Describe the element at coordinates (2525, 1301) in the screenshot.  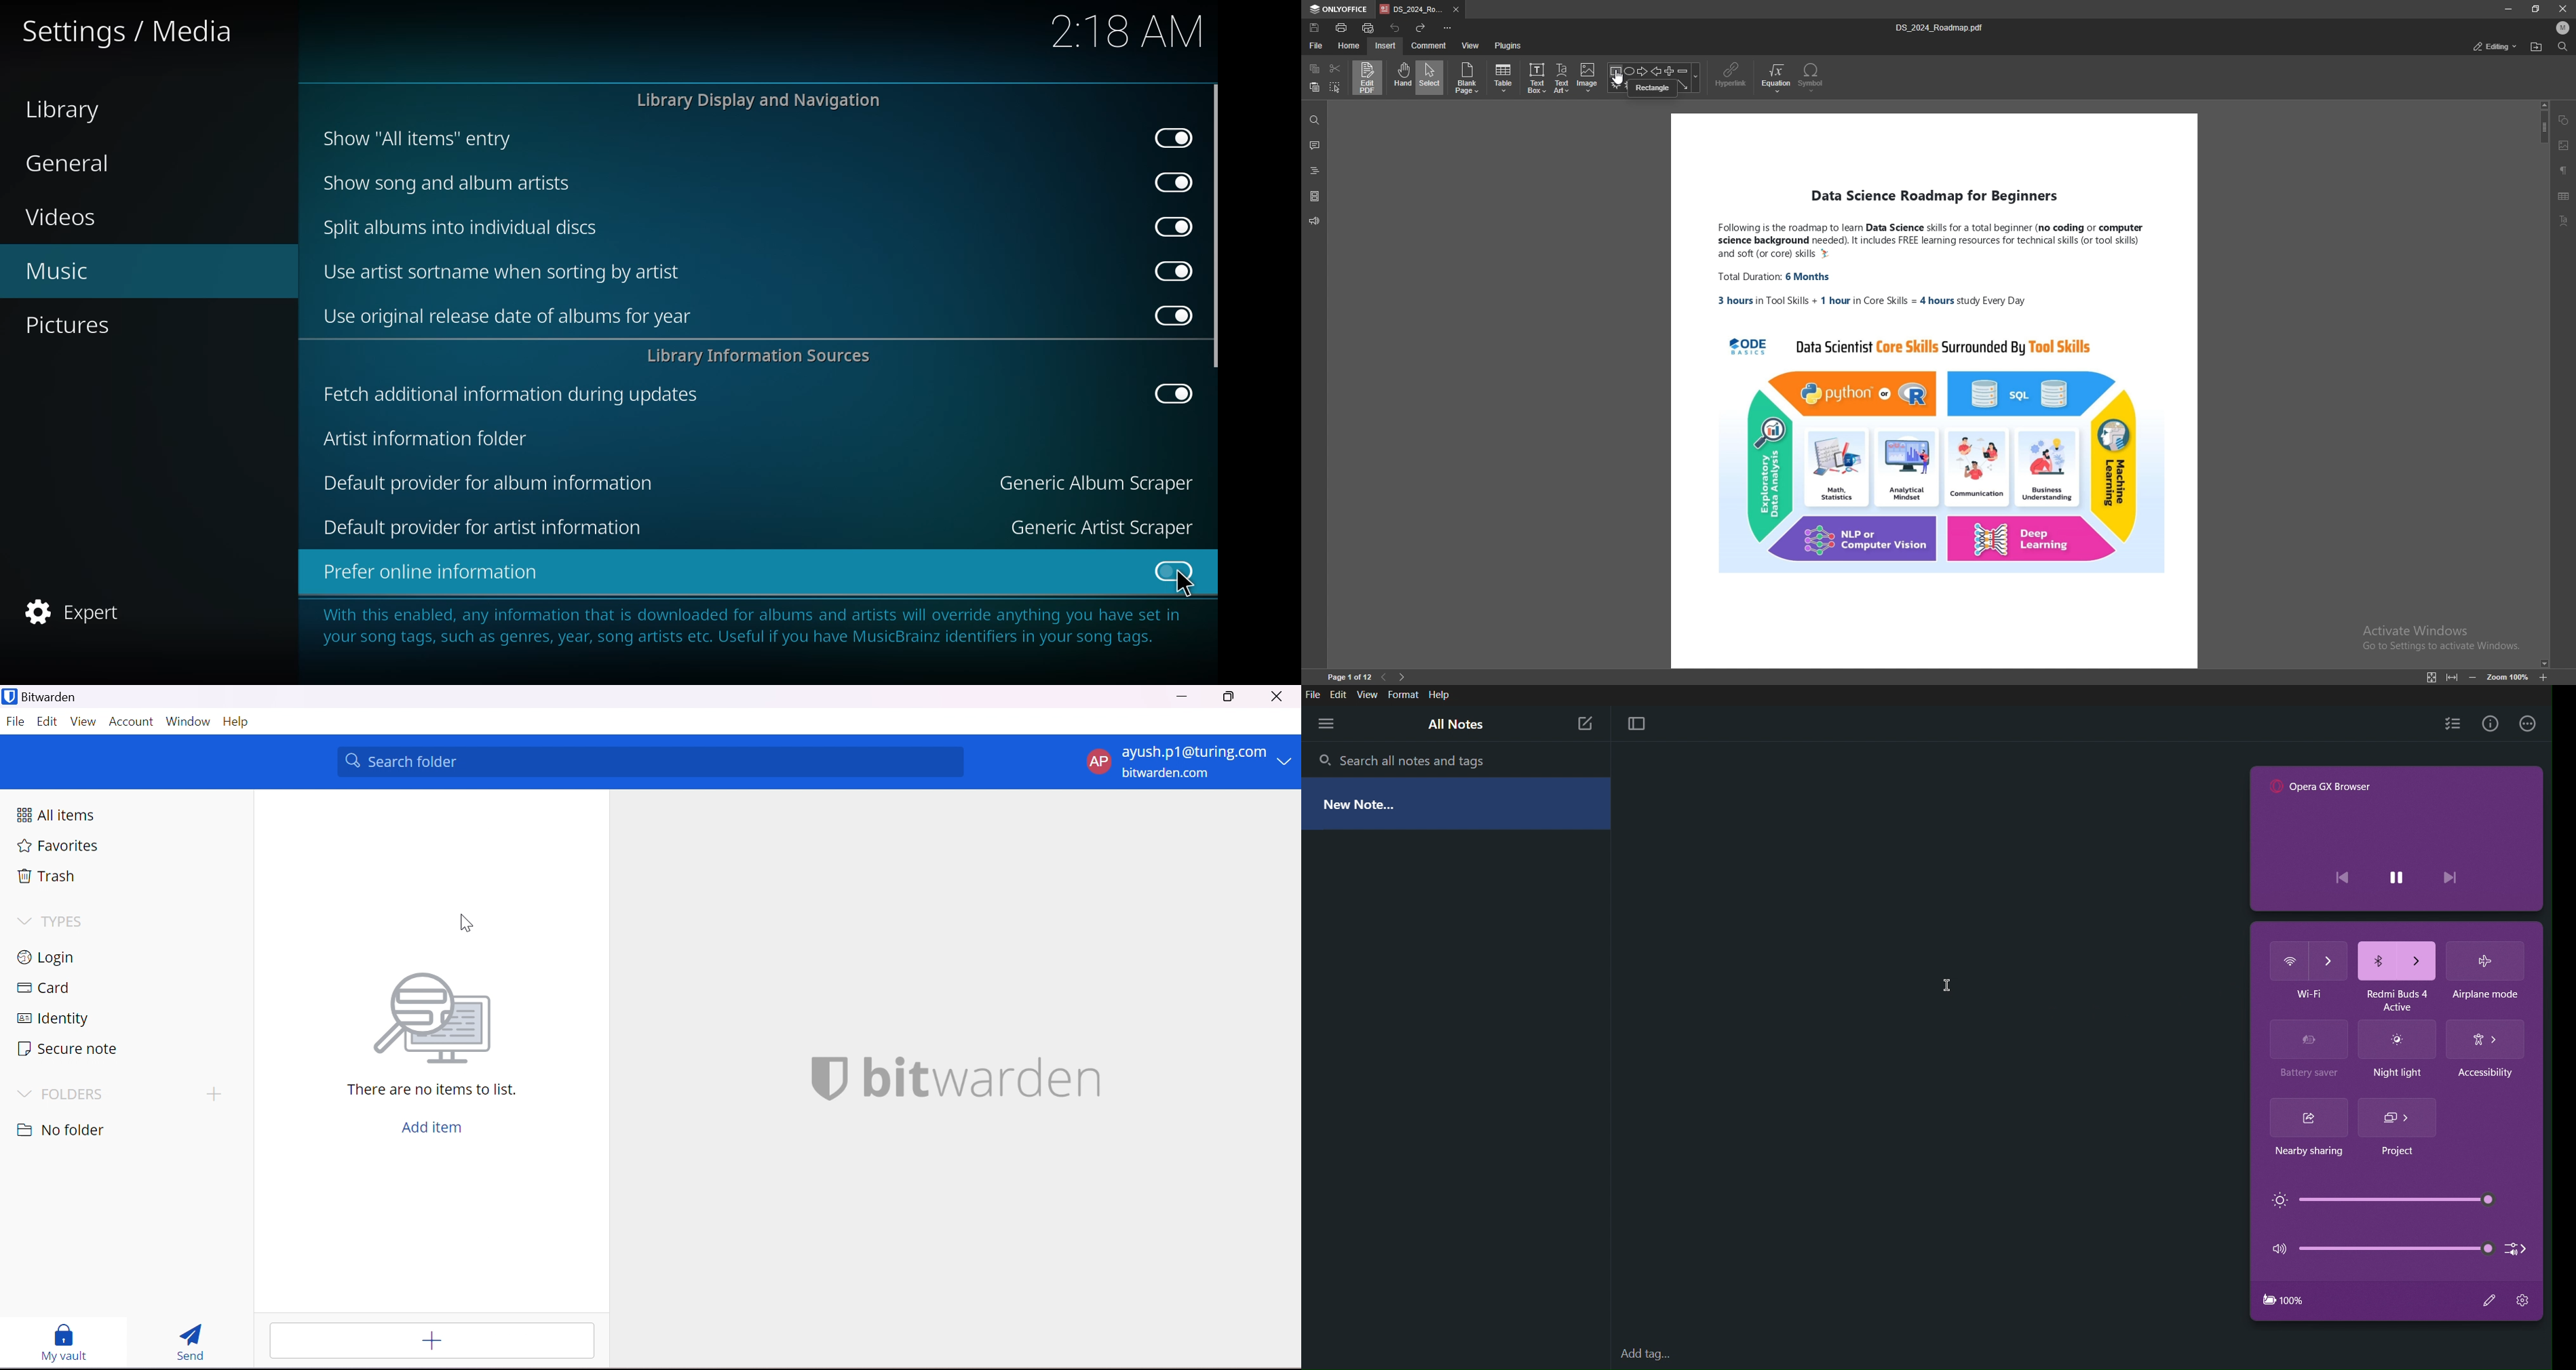
I see `Settings` at that location.